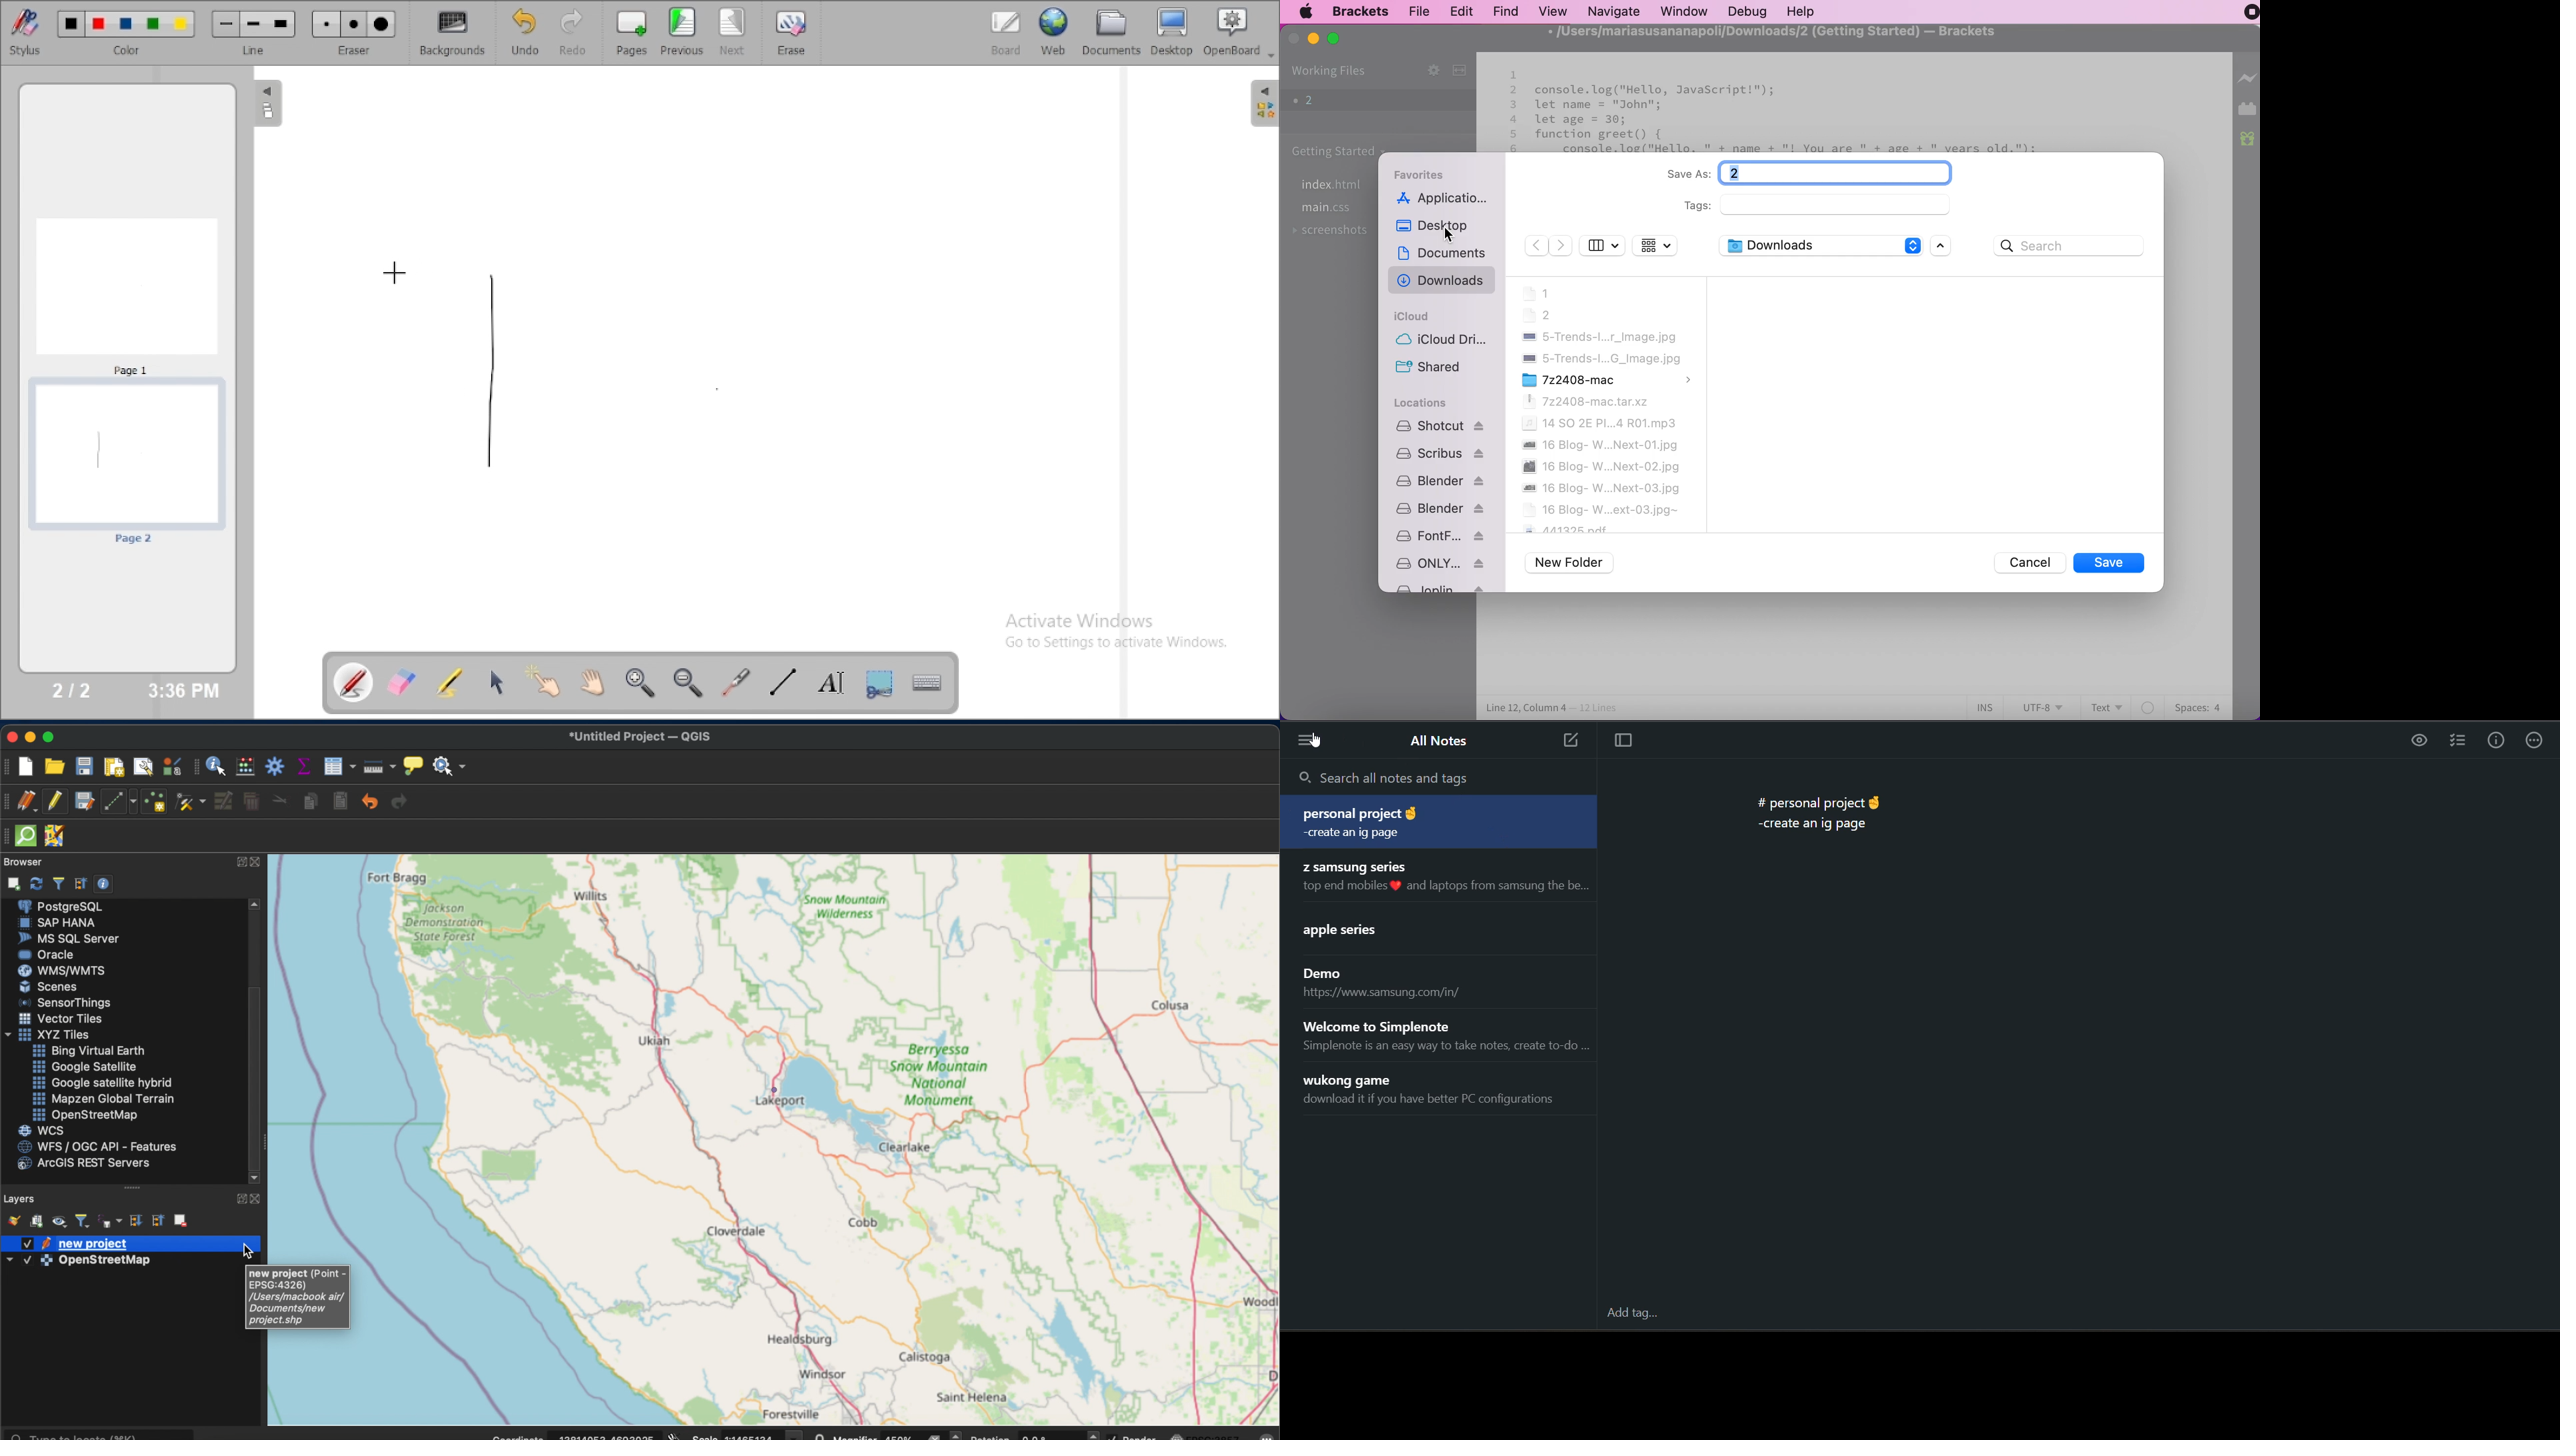 The height and width of the screenshot is (1456, 2576). I want to click on Page 1, so click(127, 295).